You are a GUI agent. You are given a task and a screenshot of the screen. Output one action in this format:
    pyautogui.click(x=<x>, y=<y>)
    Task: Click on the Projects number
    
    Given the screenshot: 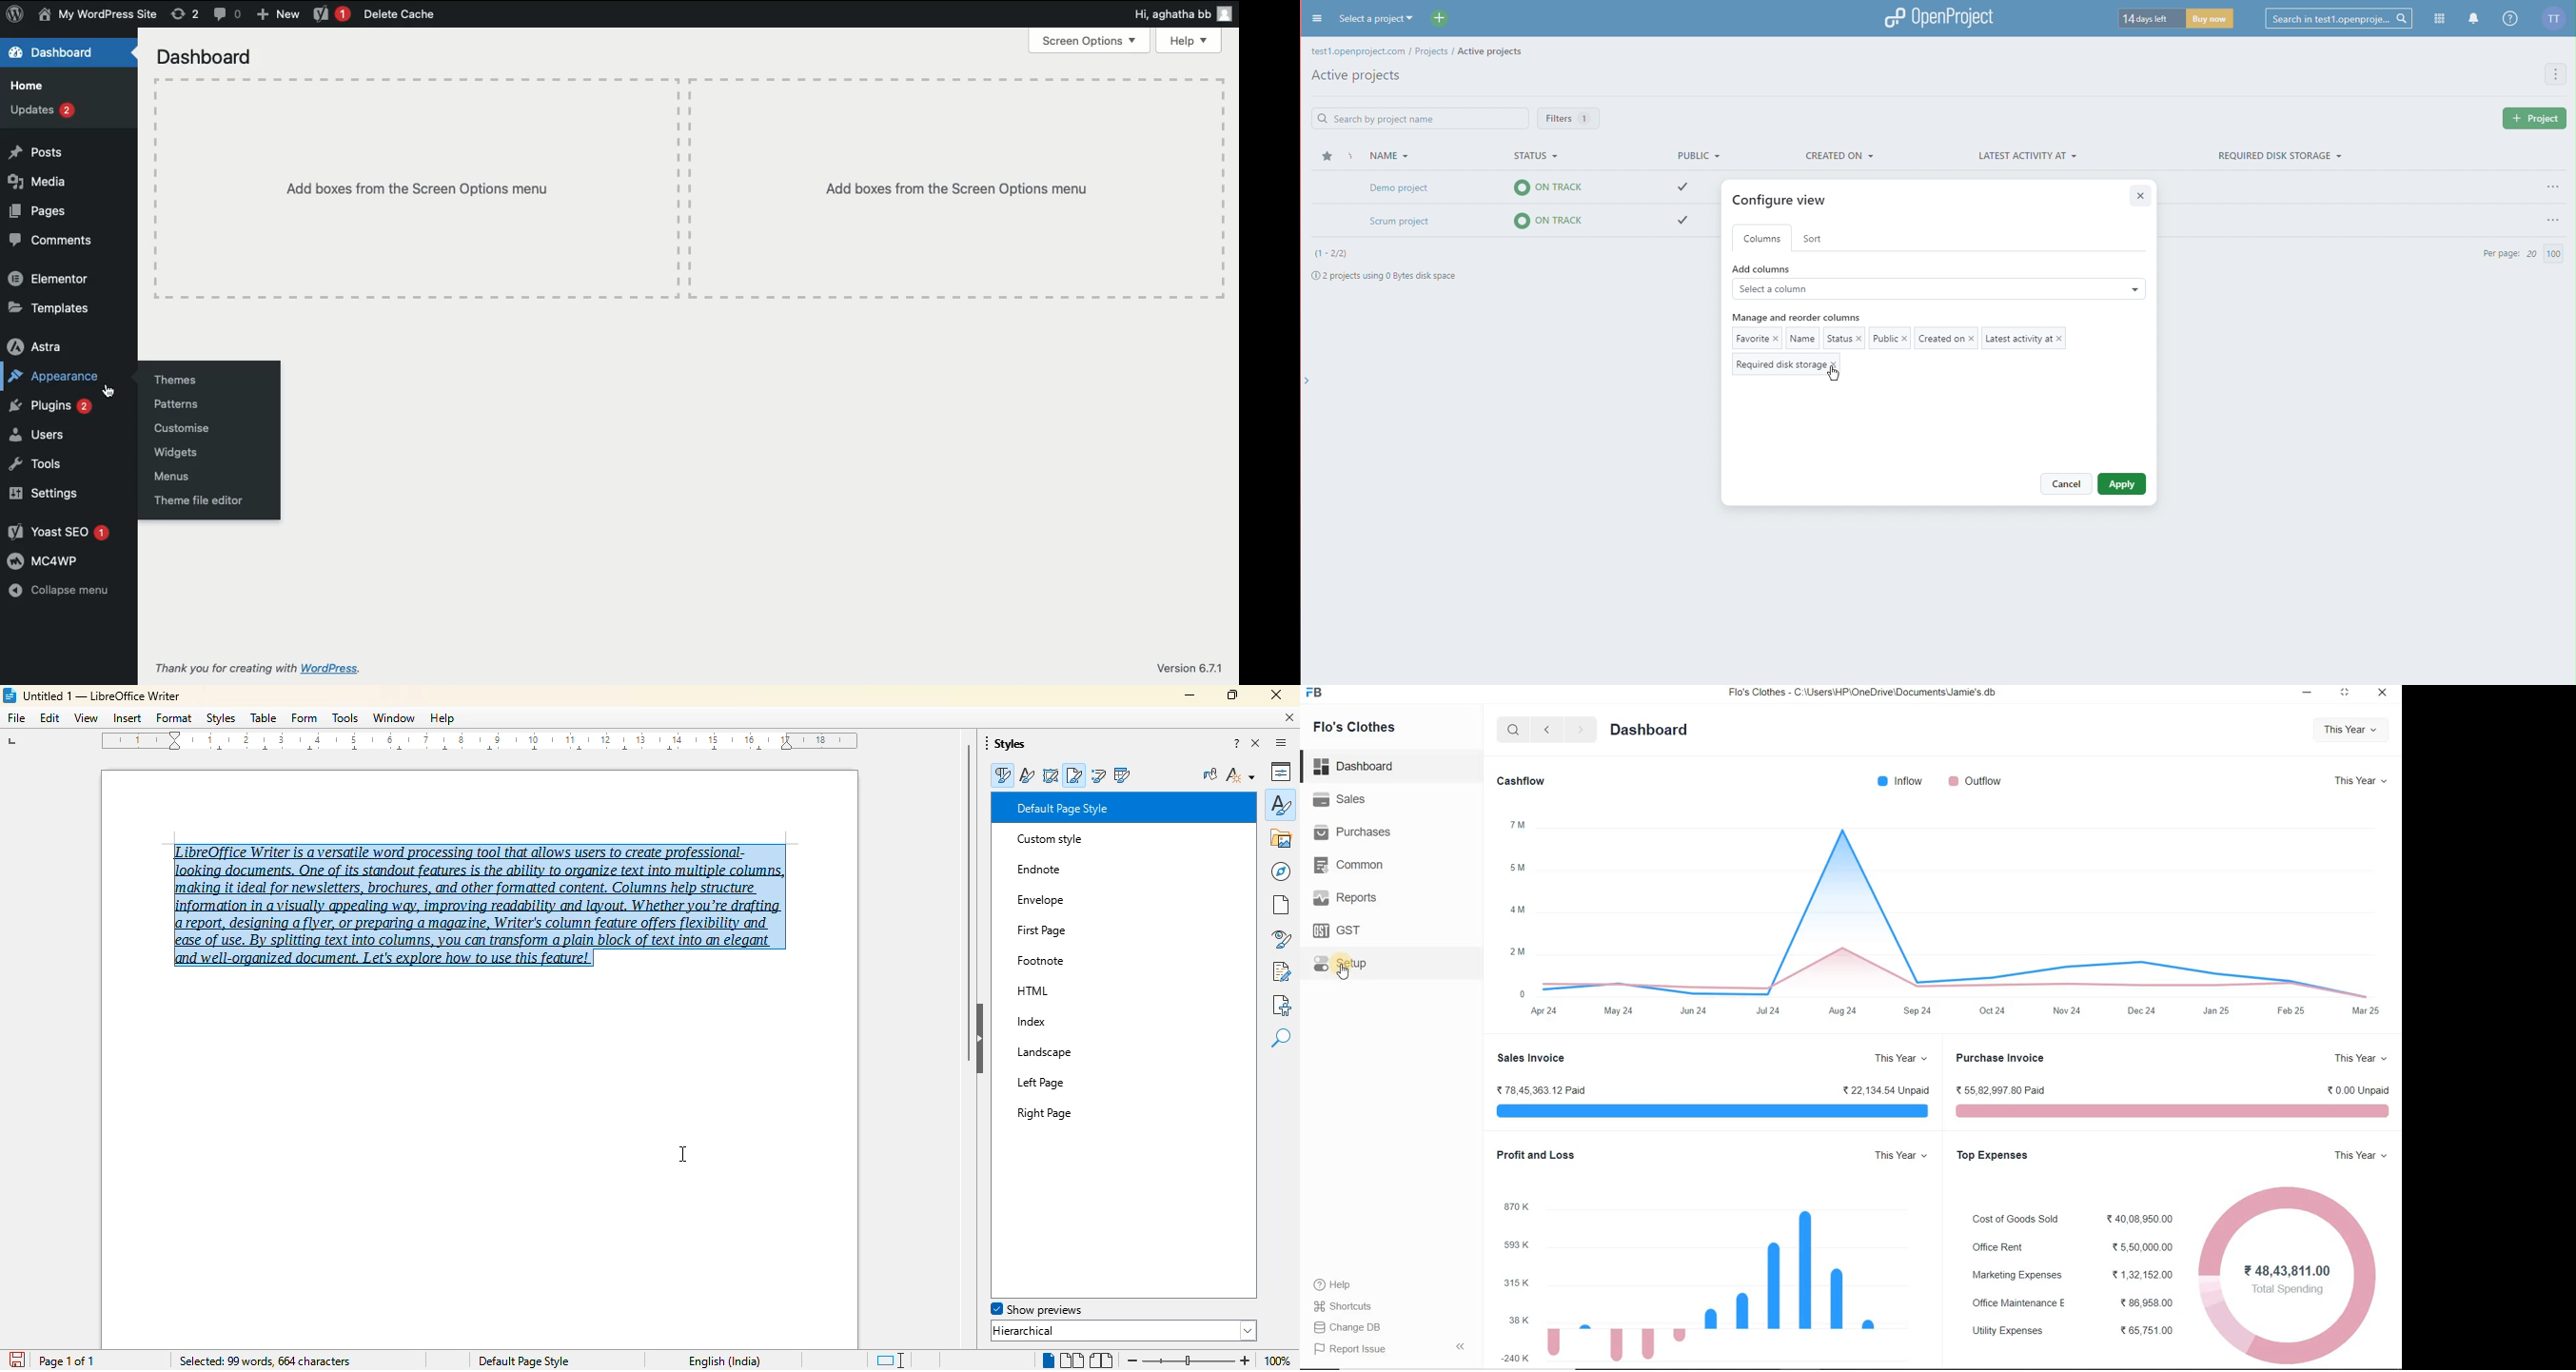 What is the action you would take?
    pyautogui.click(x=1334, y=253)
    